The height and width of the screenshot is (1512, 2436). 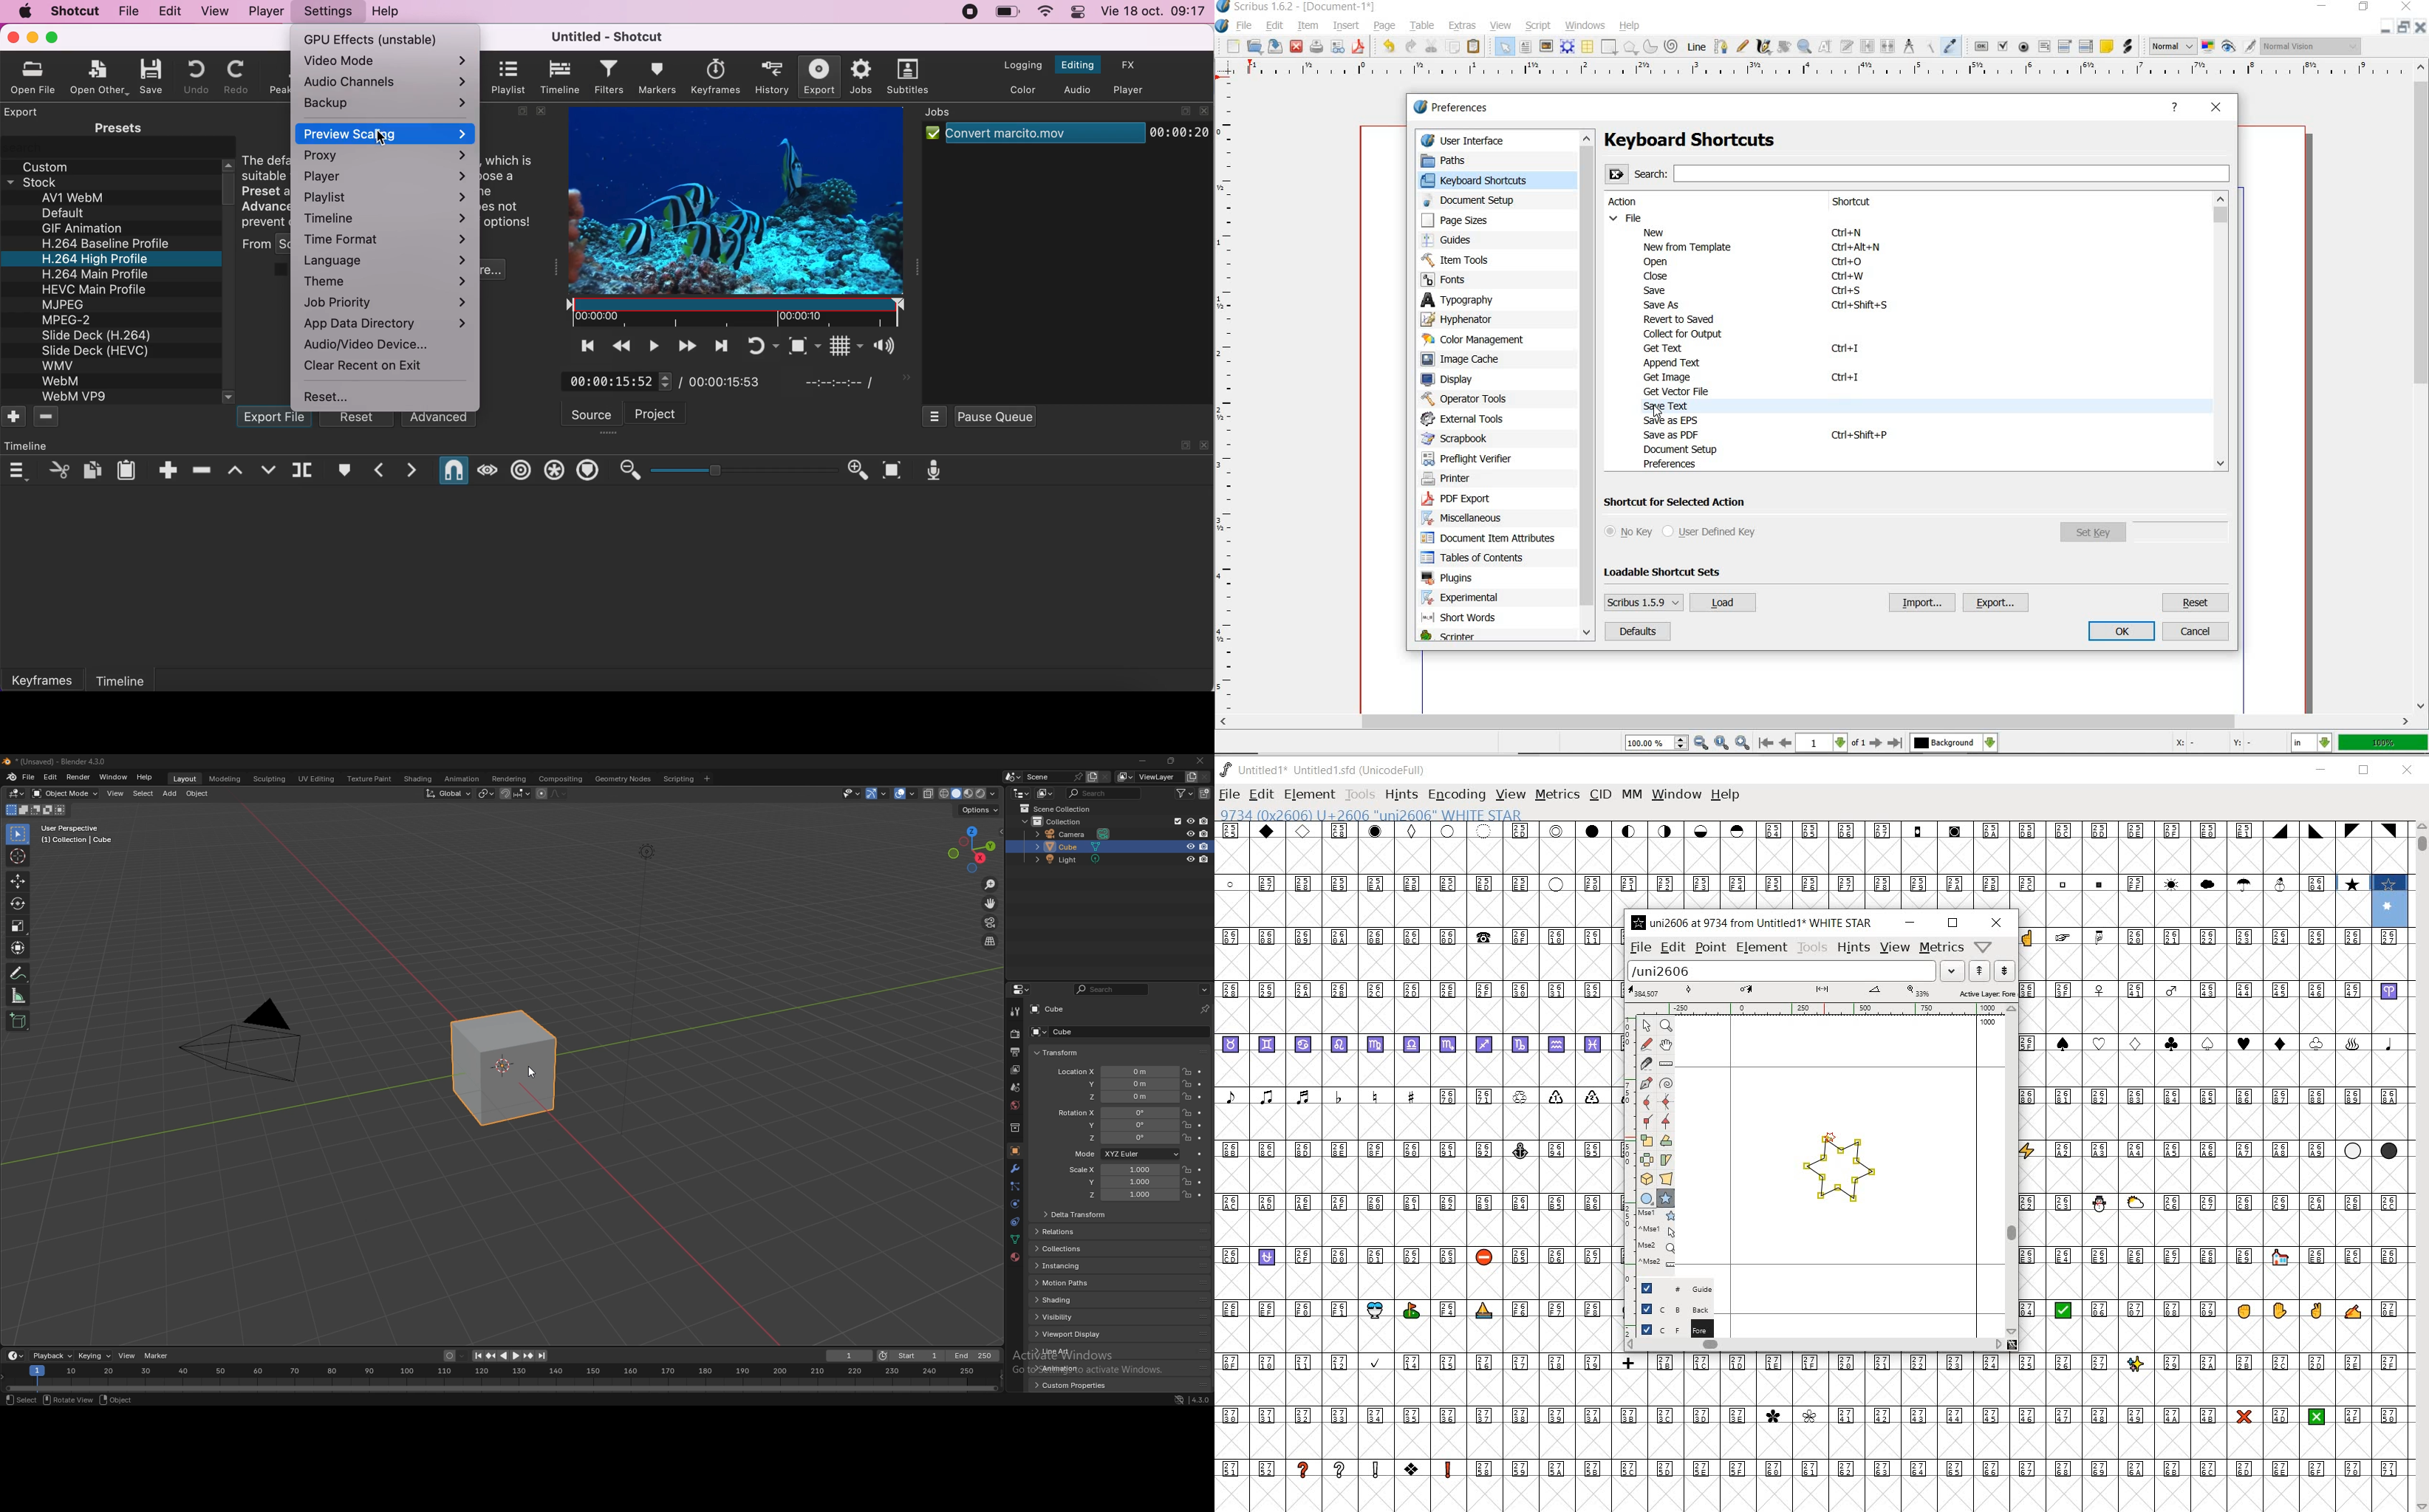 What do you see at coordinates (1665, 1045) in the screenshot?
I see `SCROLL BY HAND` at bounding box center [1665, 1045].